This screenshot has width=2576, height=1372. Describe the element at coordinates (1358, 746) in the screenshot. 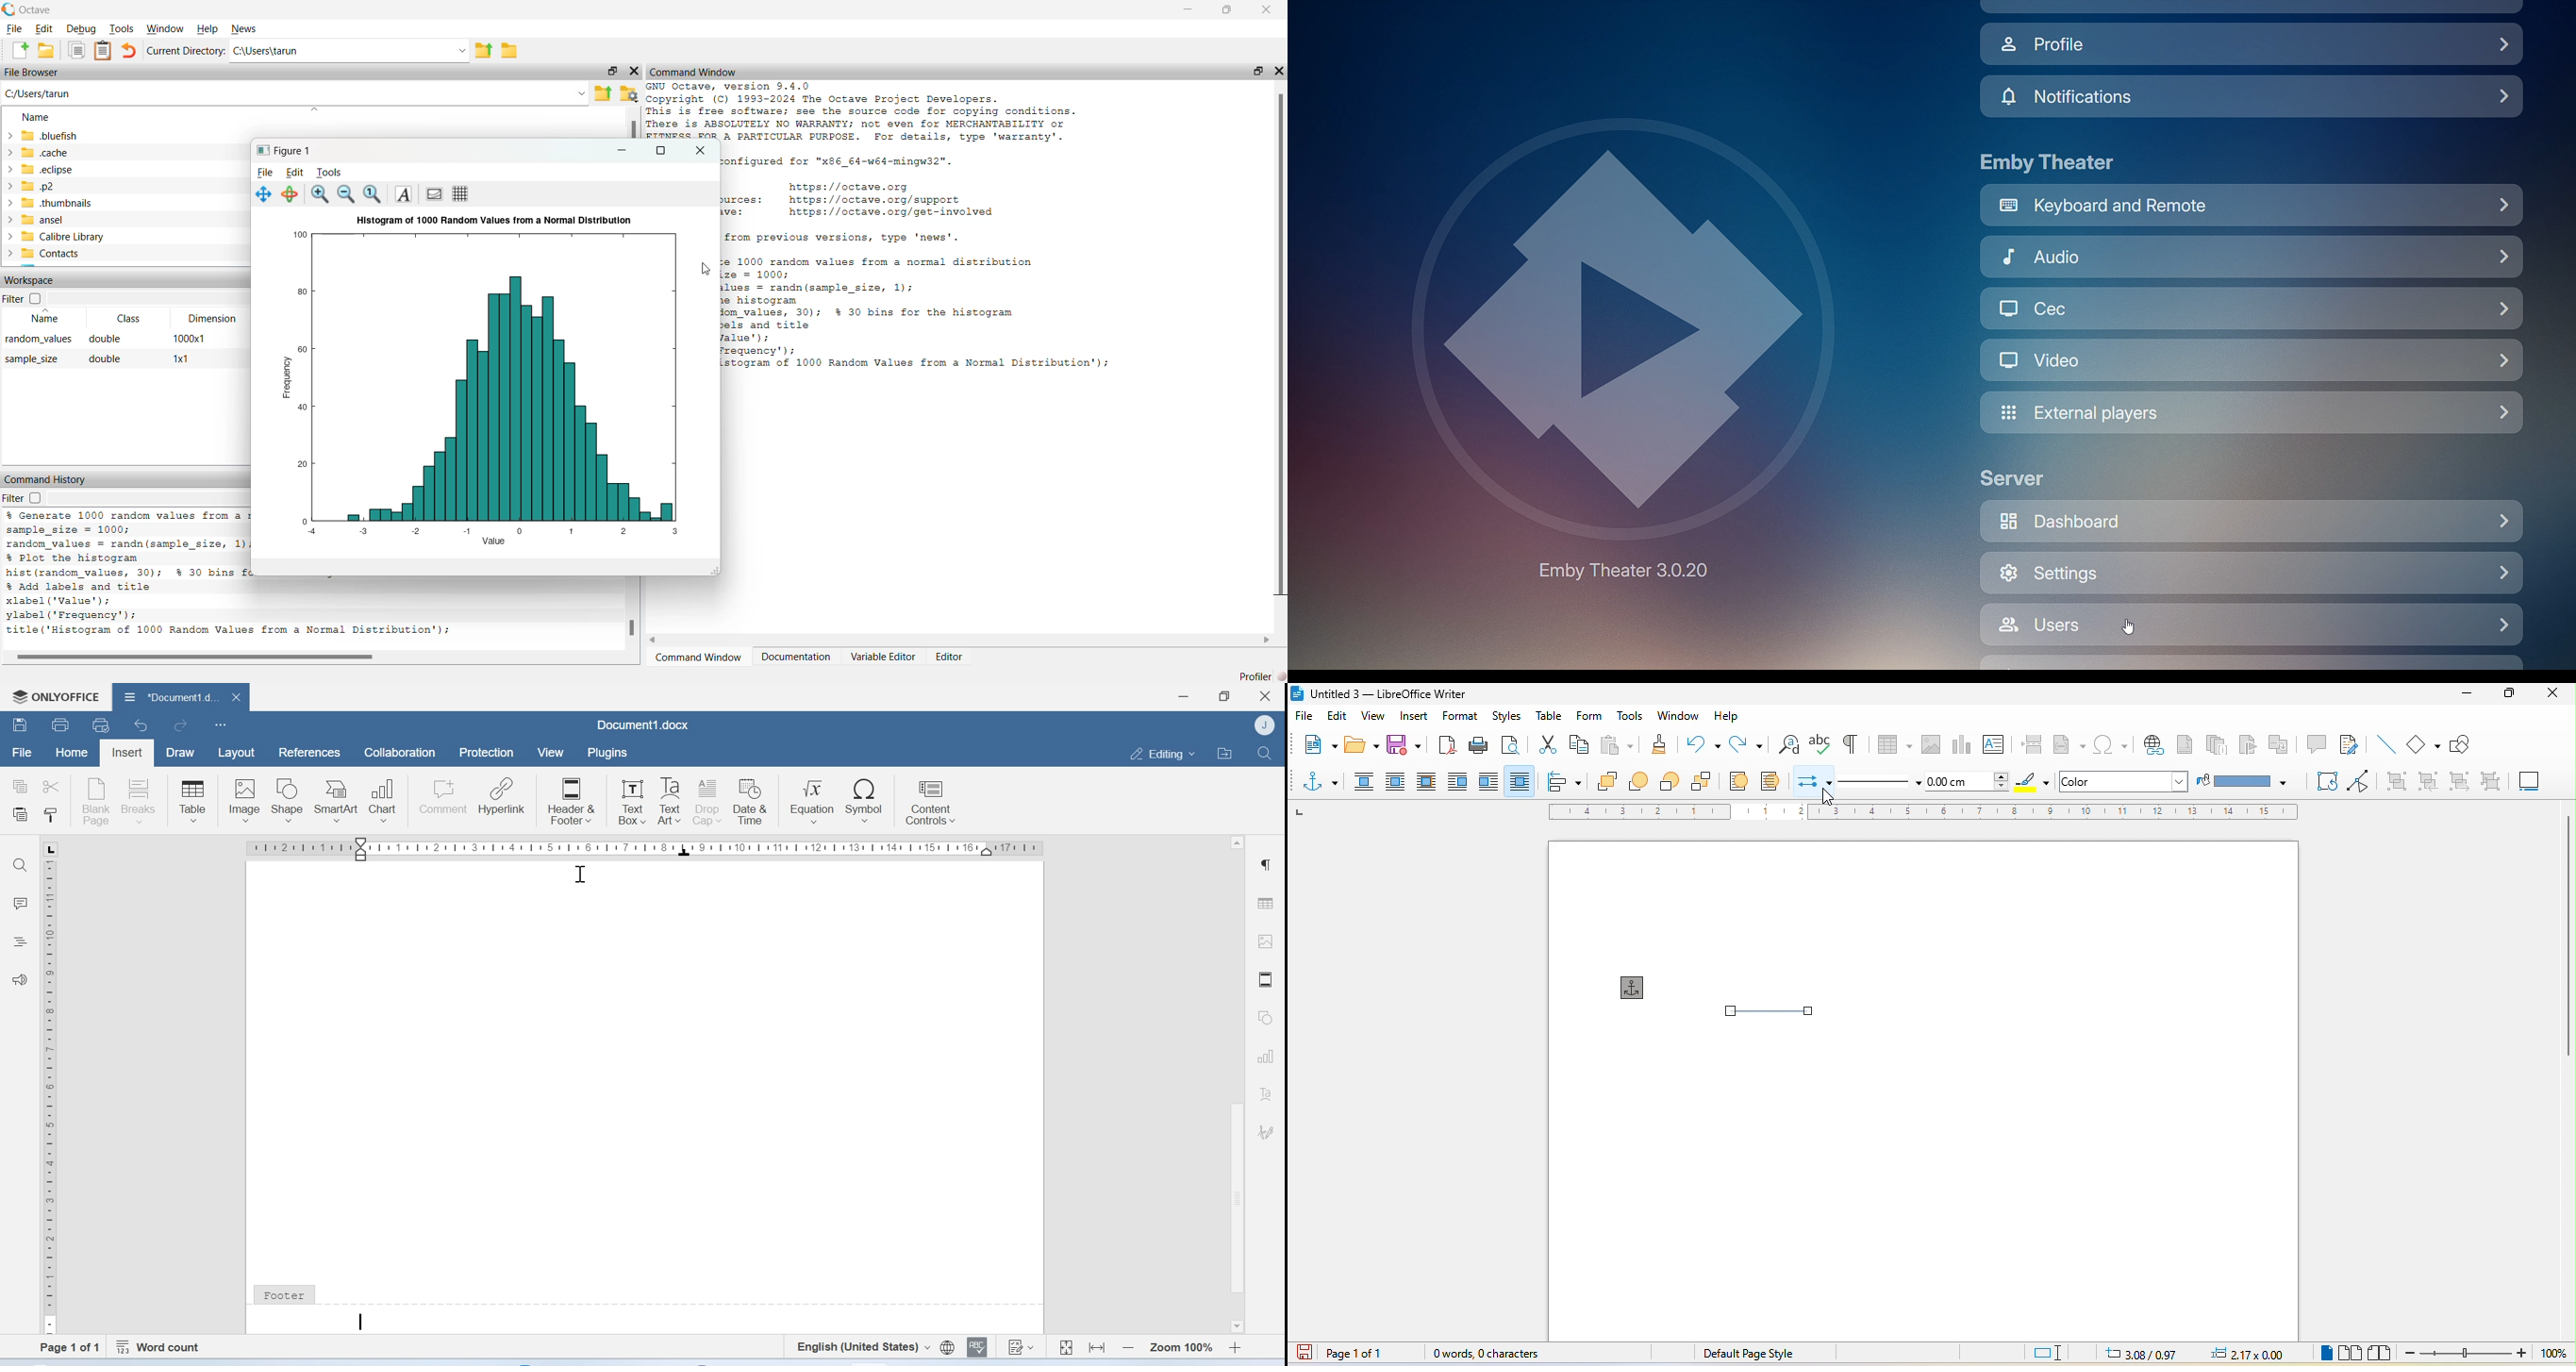

I see `open` at that location.